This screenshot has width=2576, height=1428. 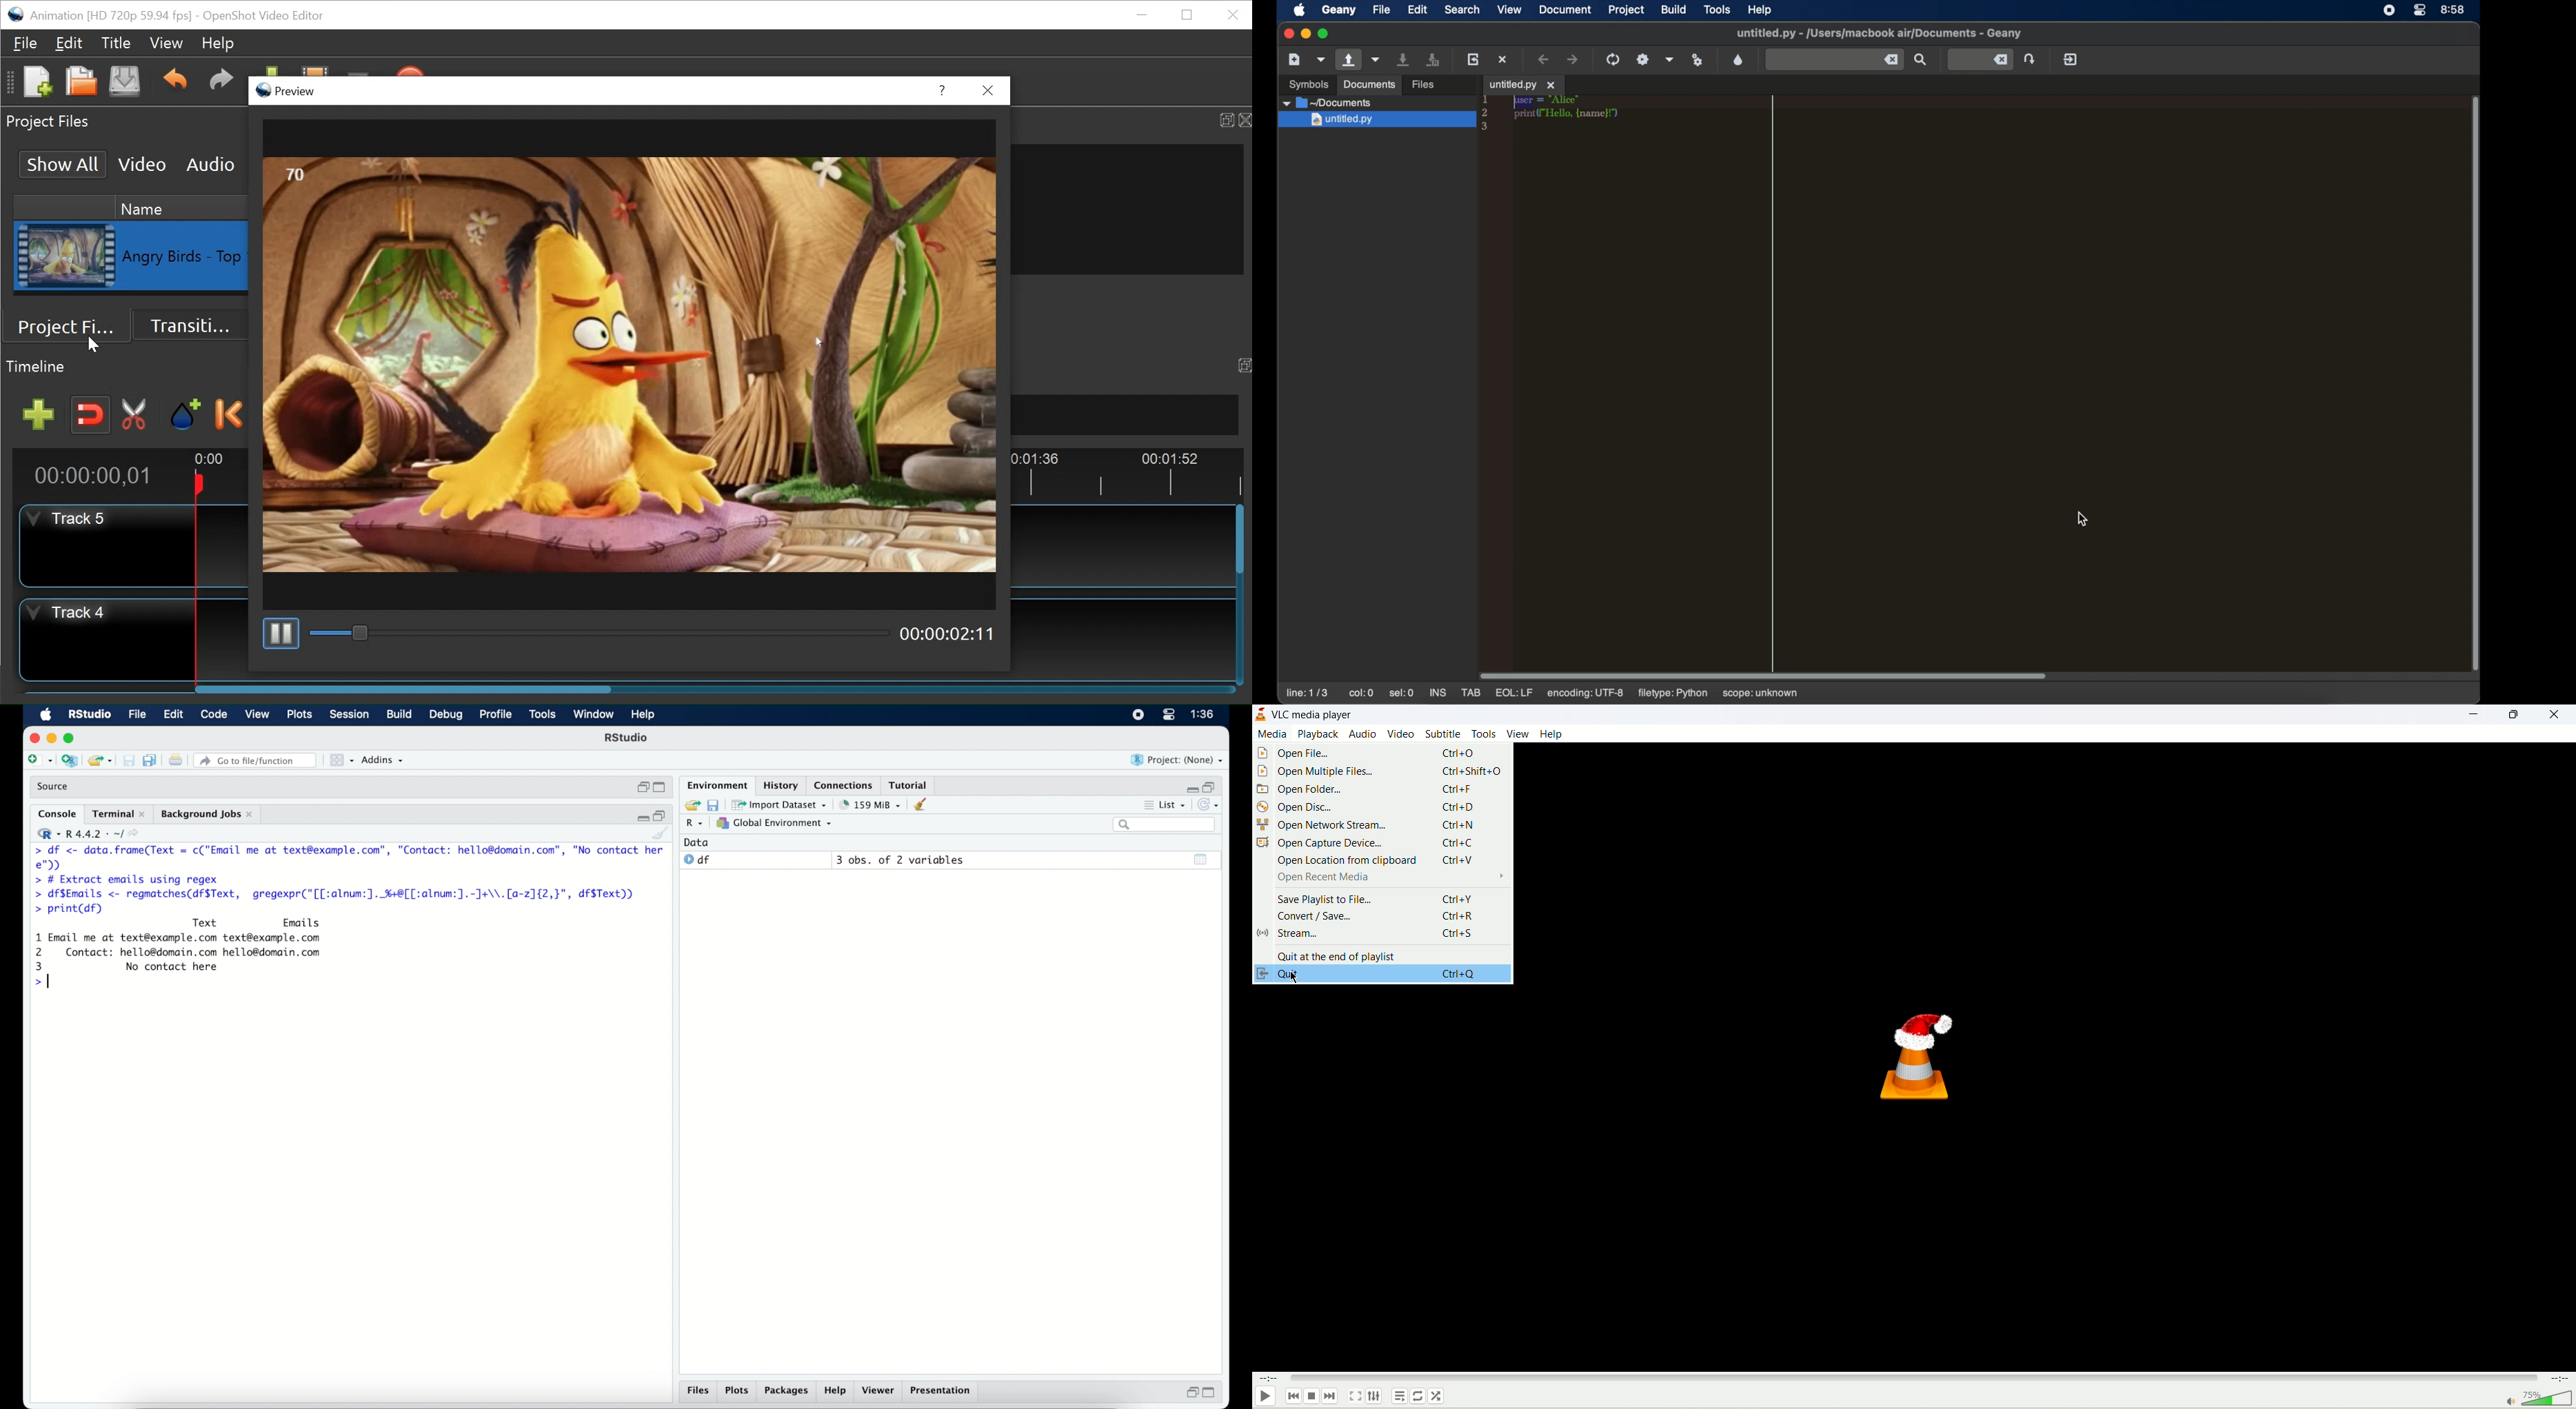 What do you see at coordinates (2513, 715) in the screenshot?
I see `maximize` at bounding box center [2513, 715].